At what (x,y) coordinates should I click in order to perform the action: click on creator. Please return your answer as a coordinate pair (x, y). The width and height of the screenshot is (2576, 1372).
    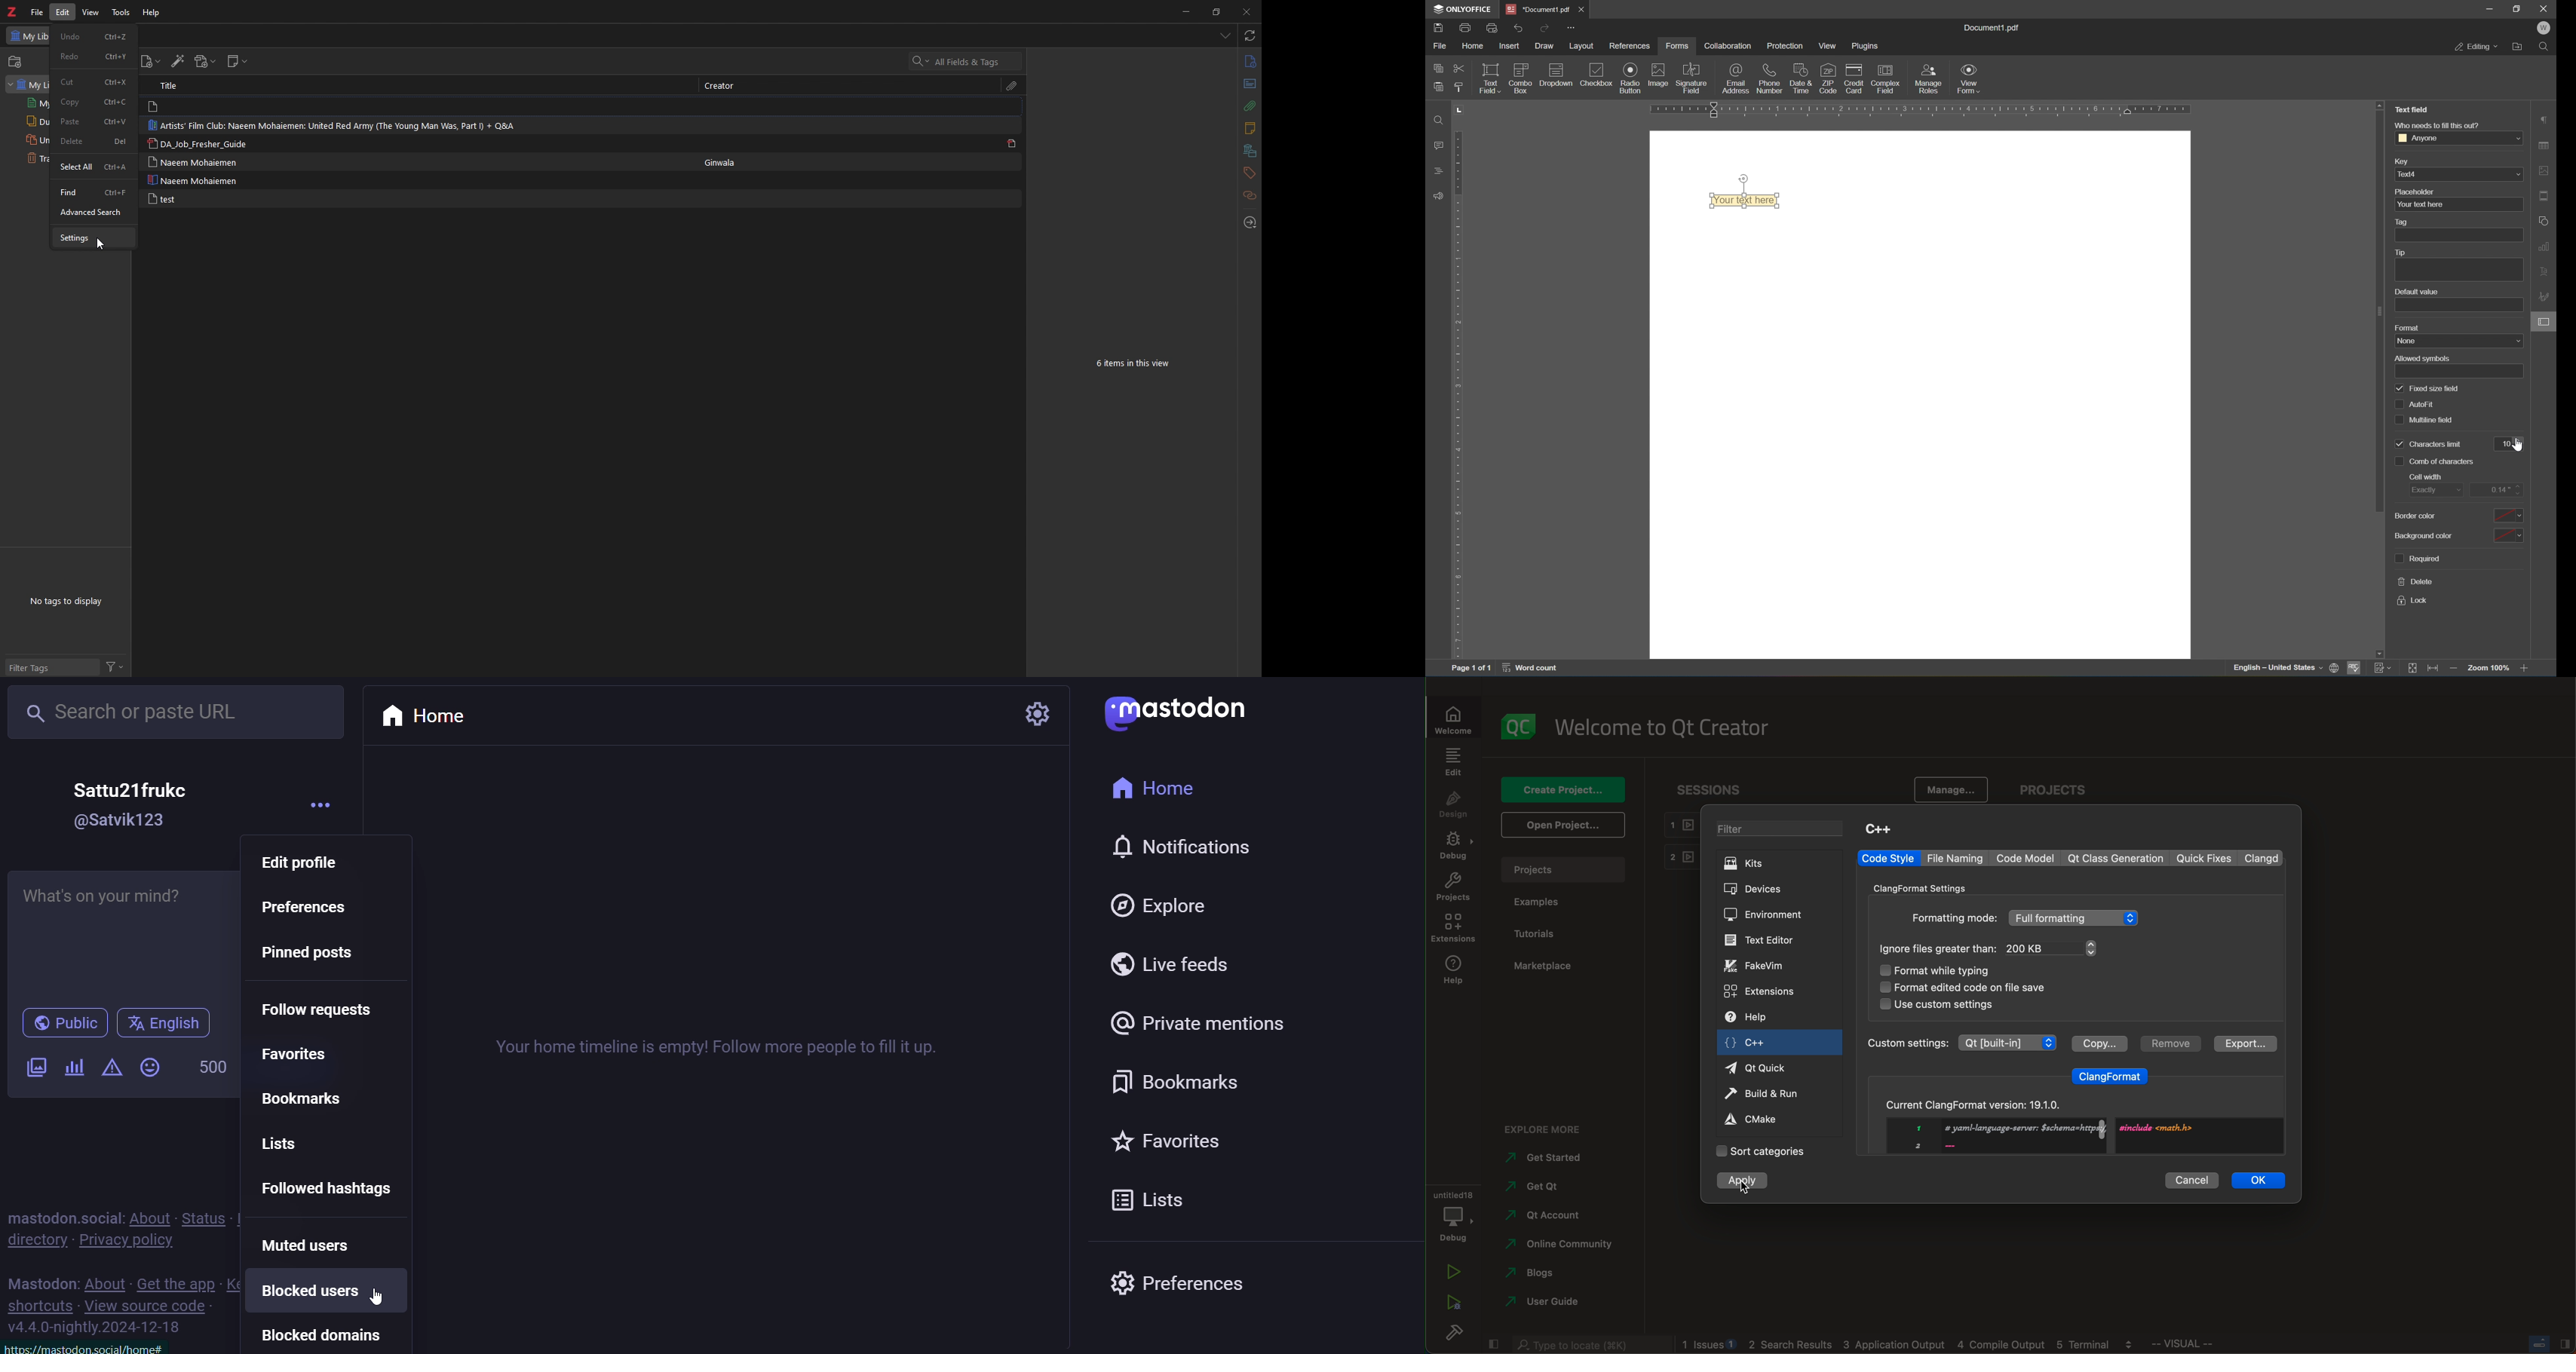
    Looking at the image, I should click on (721, 86).